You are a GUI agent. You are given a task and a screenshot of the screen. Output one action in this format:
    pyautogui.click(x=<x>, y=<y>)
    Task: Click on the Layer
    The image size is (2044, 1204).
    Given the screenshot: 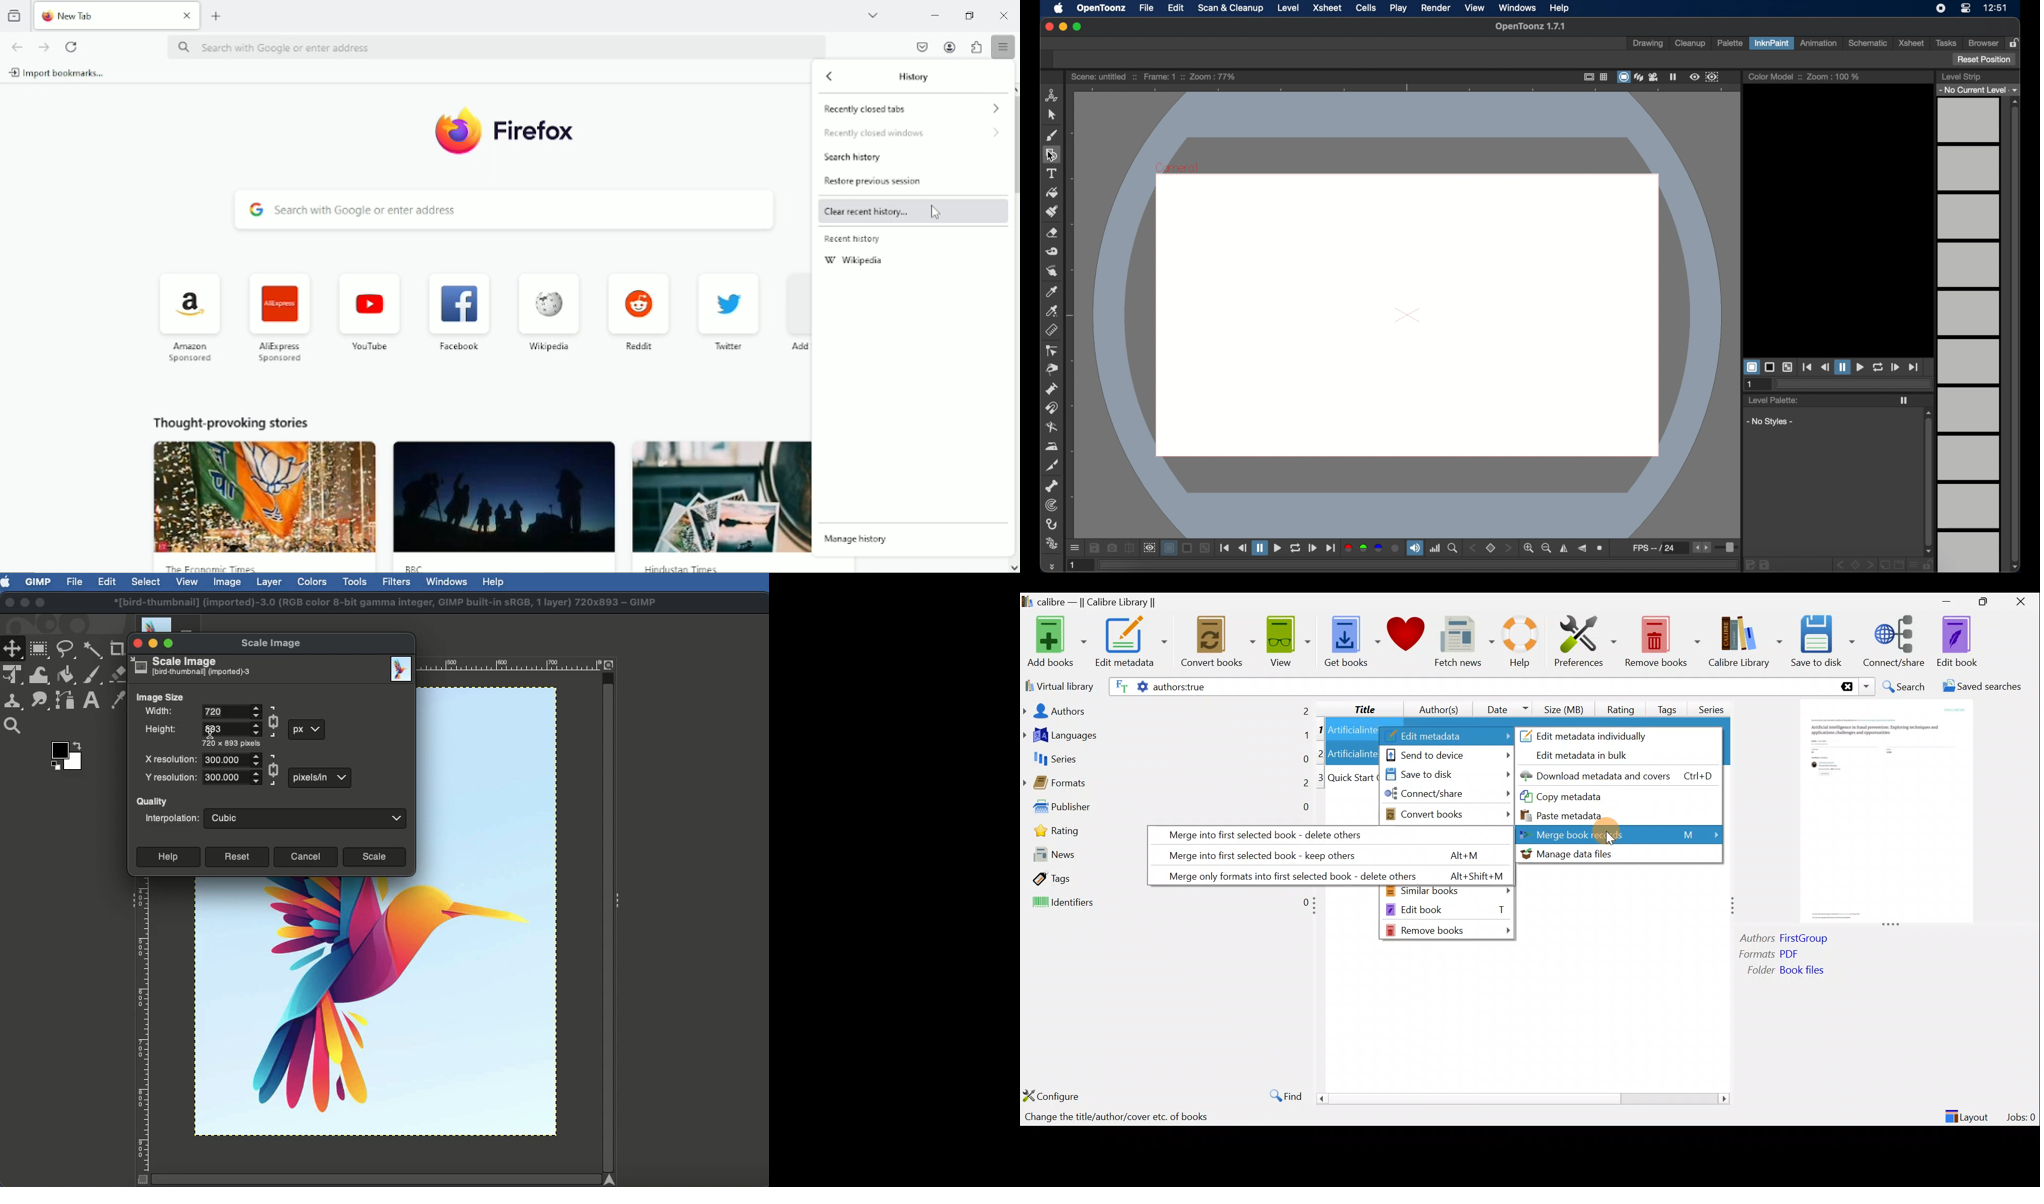 What is the action you would take?
    pyautogui.click(x=269, y=582)
    